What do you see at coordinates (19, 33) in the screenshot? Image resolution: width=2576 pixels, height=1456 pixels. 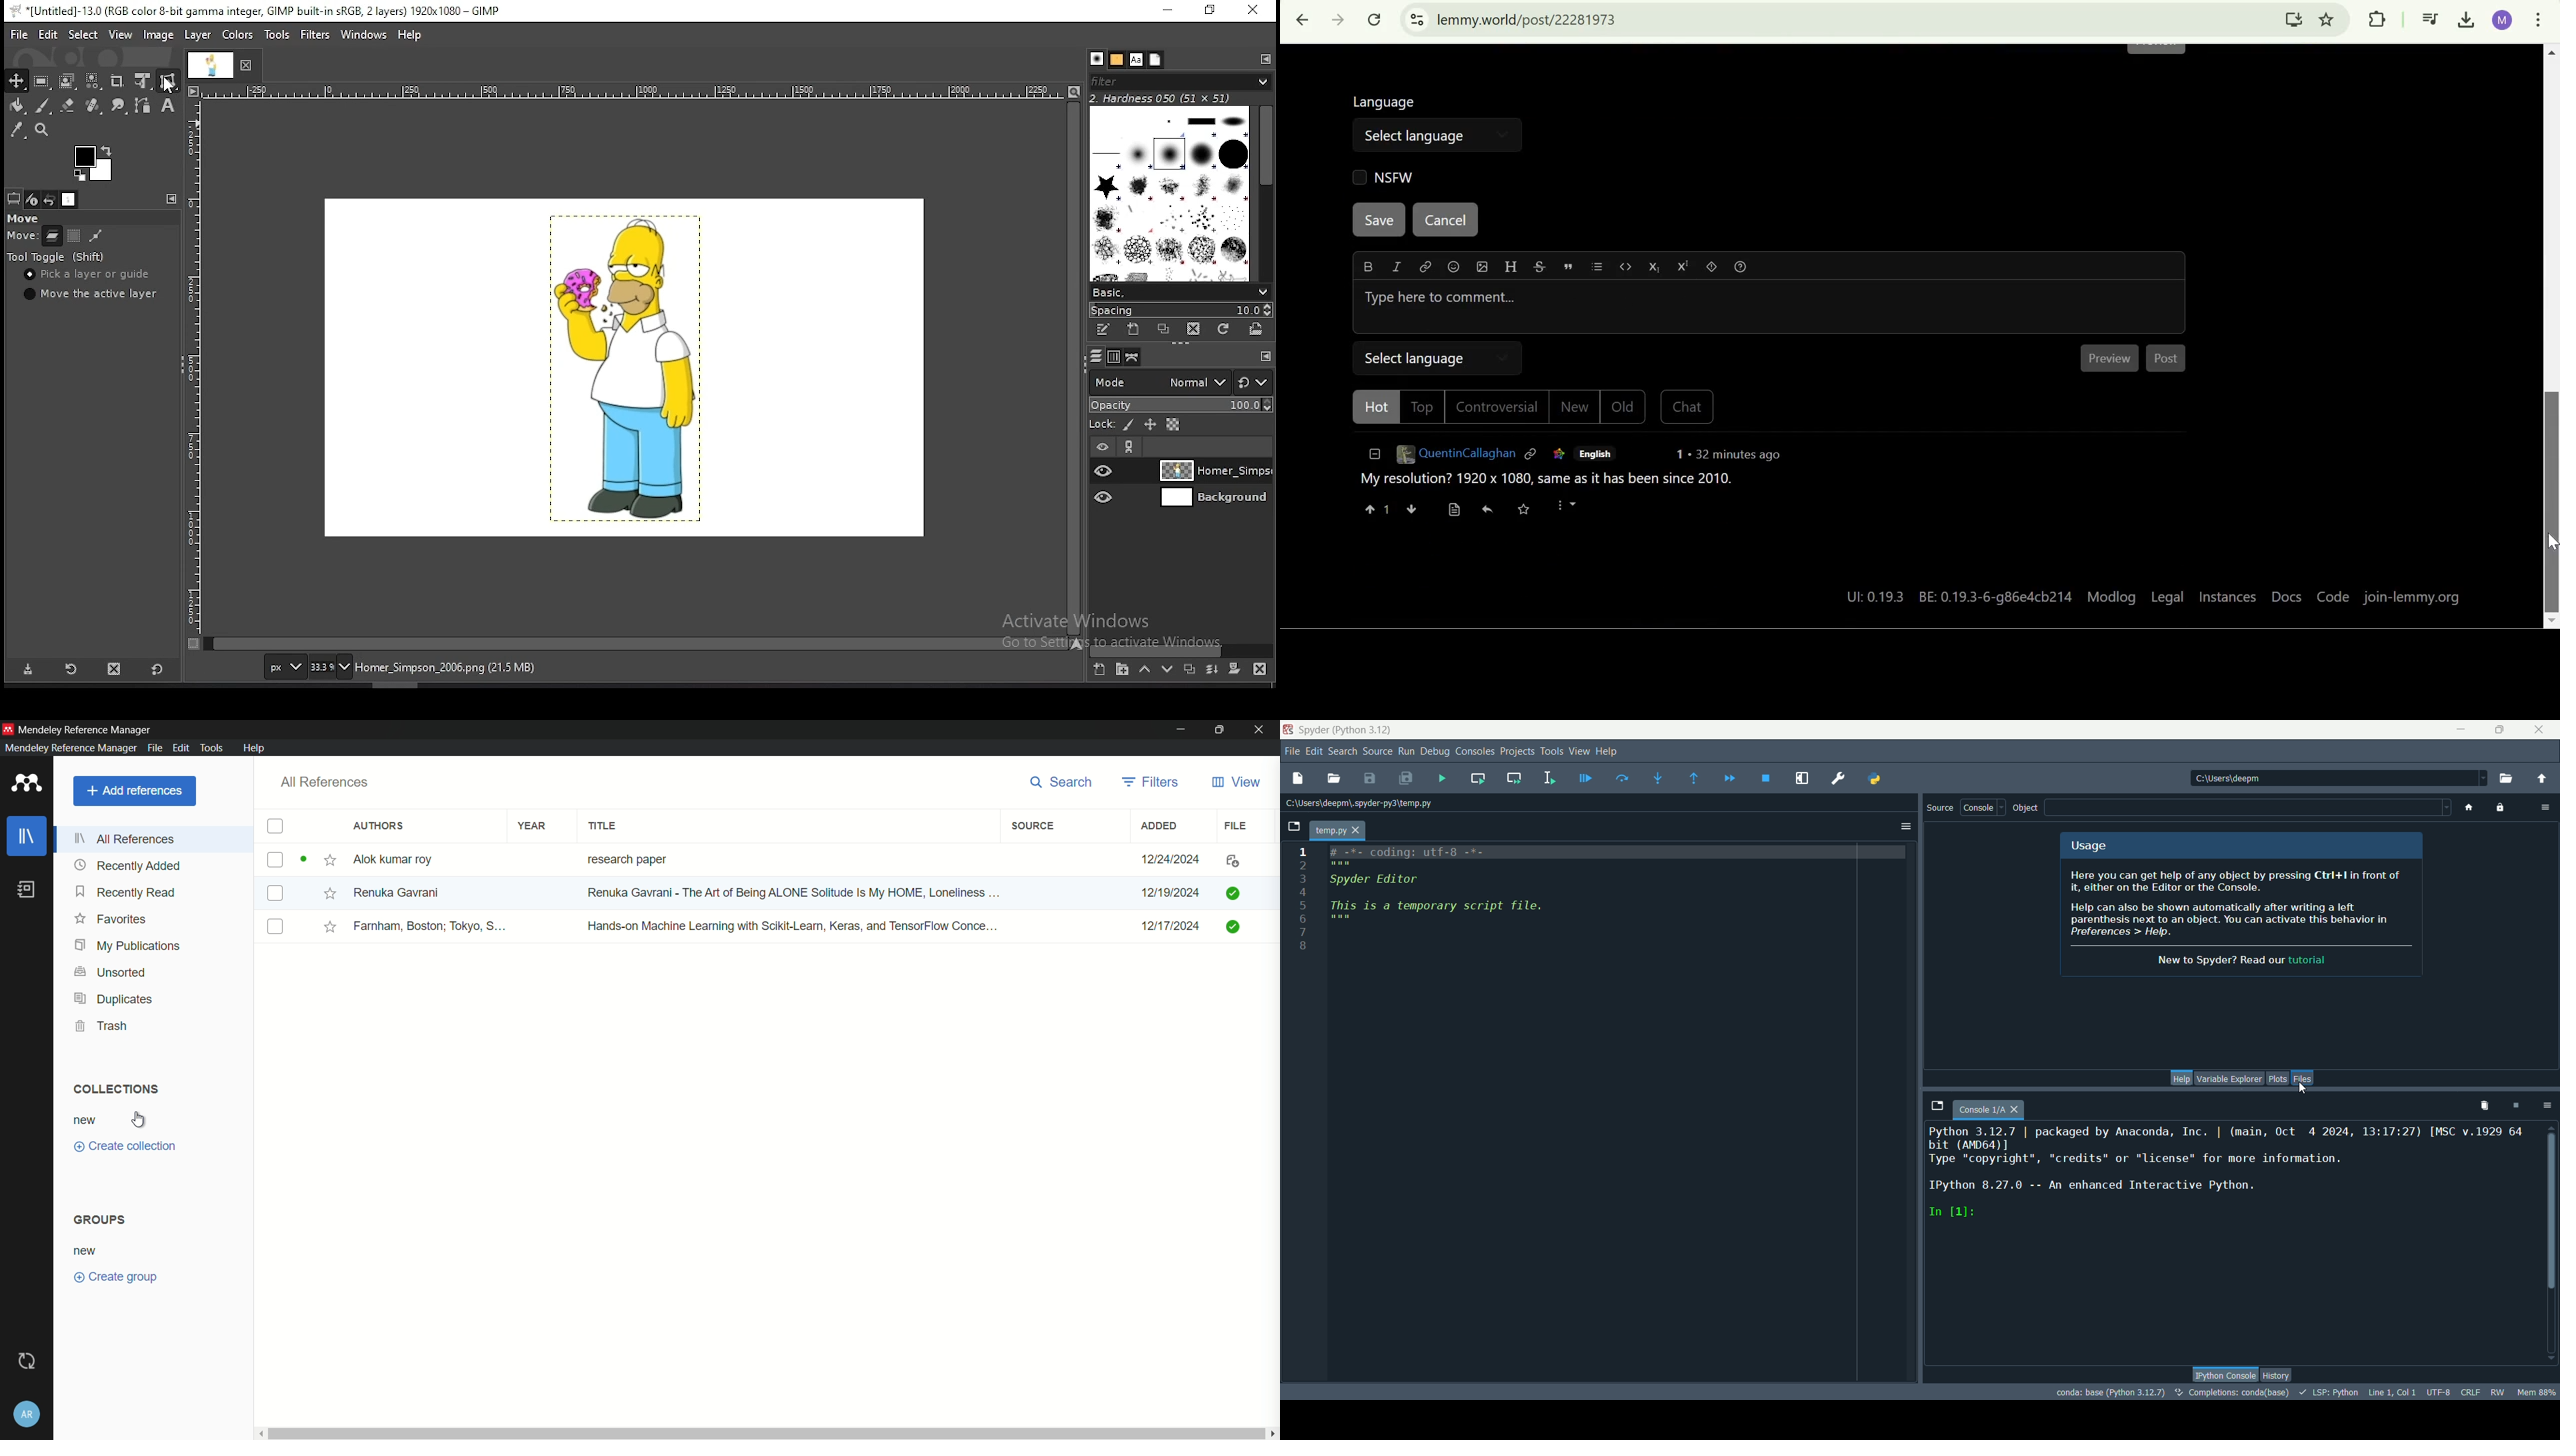 I see `file` at bounding box center [19, 33].